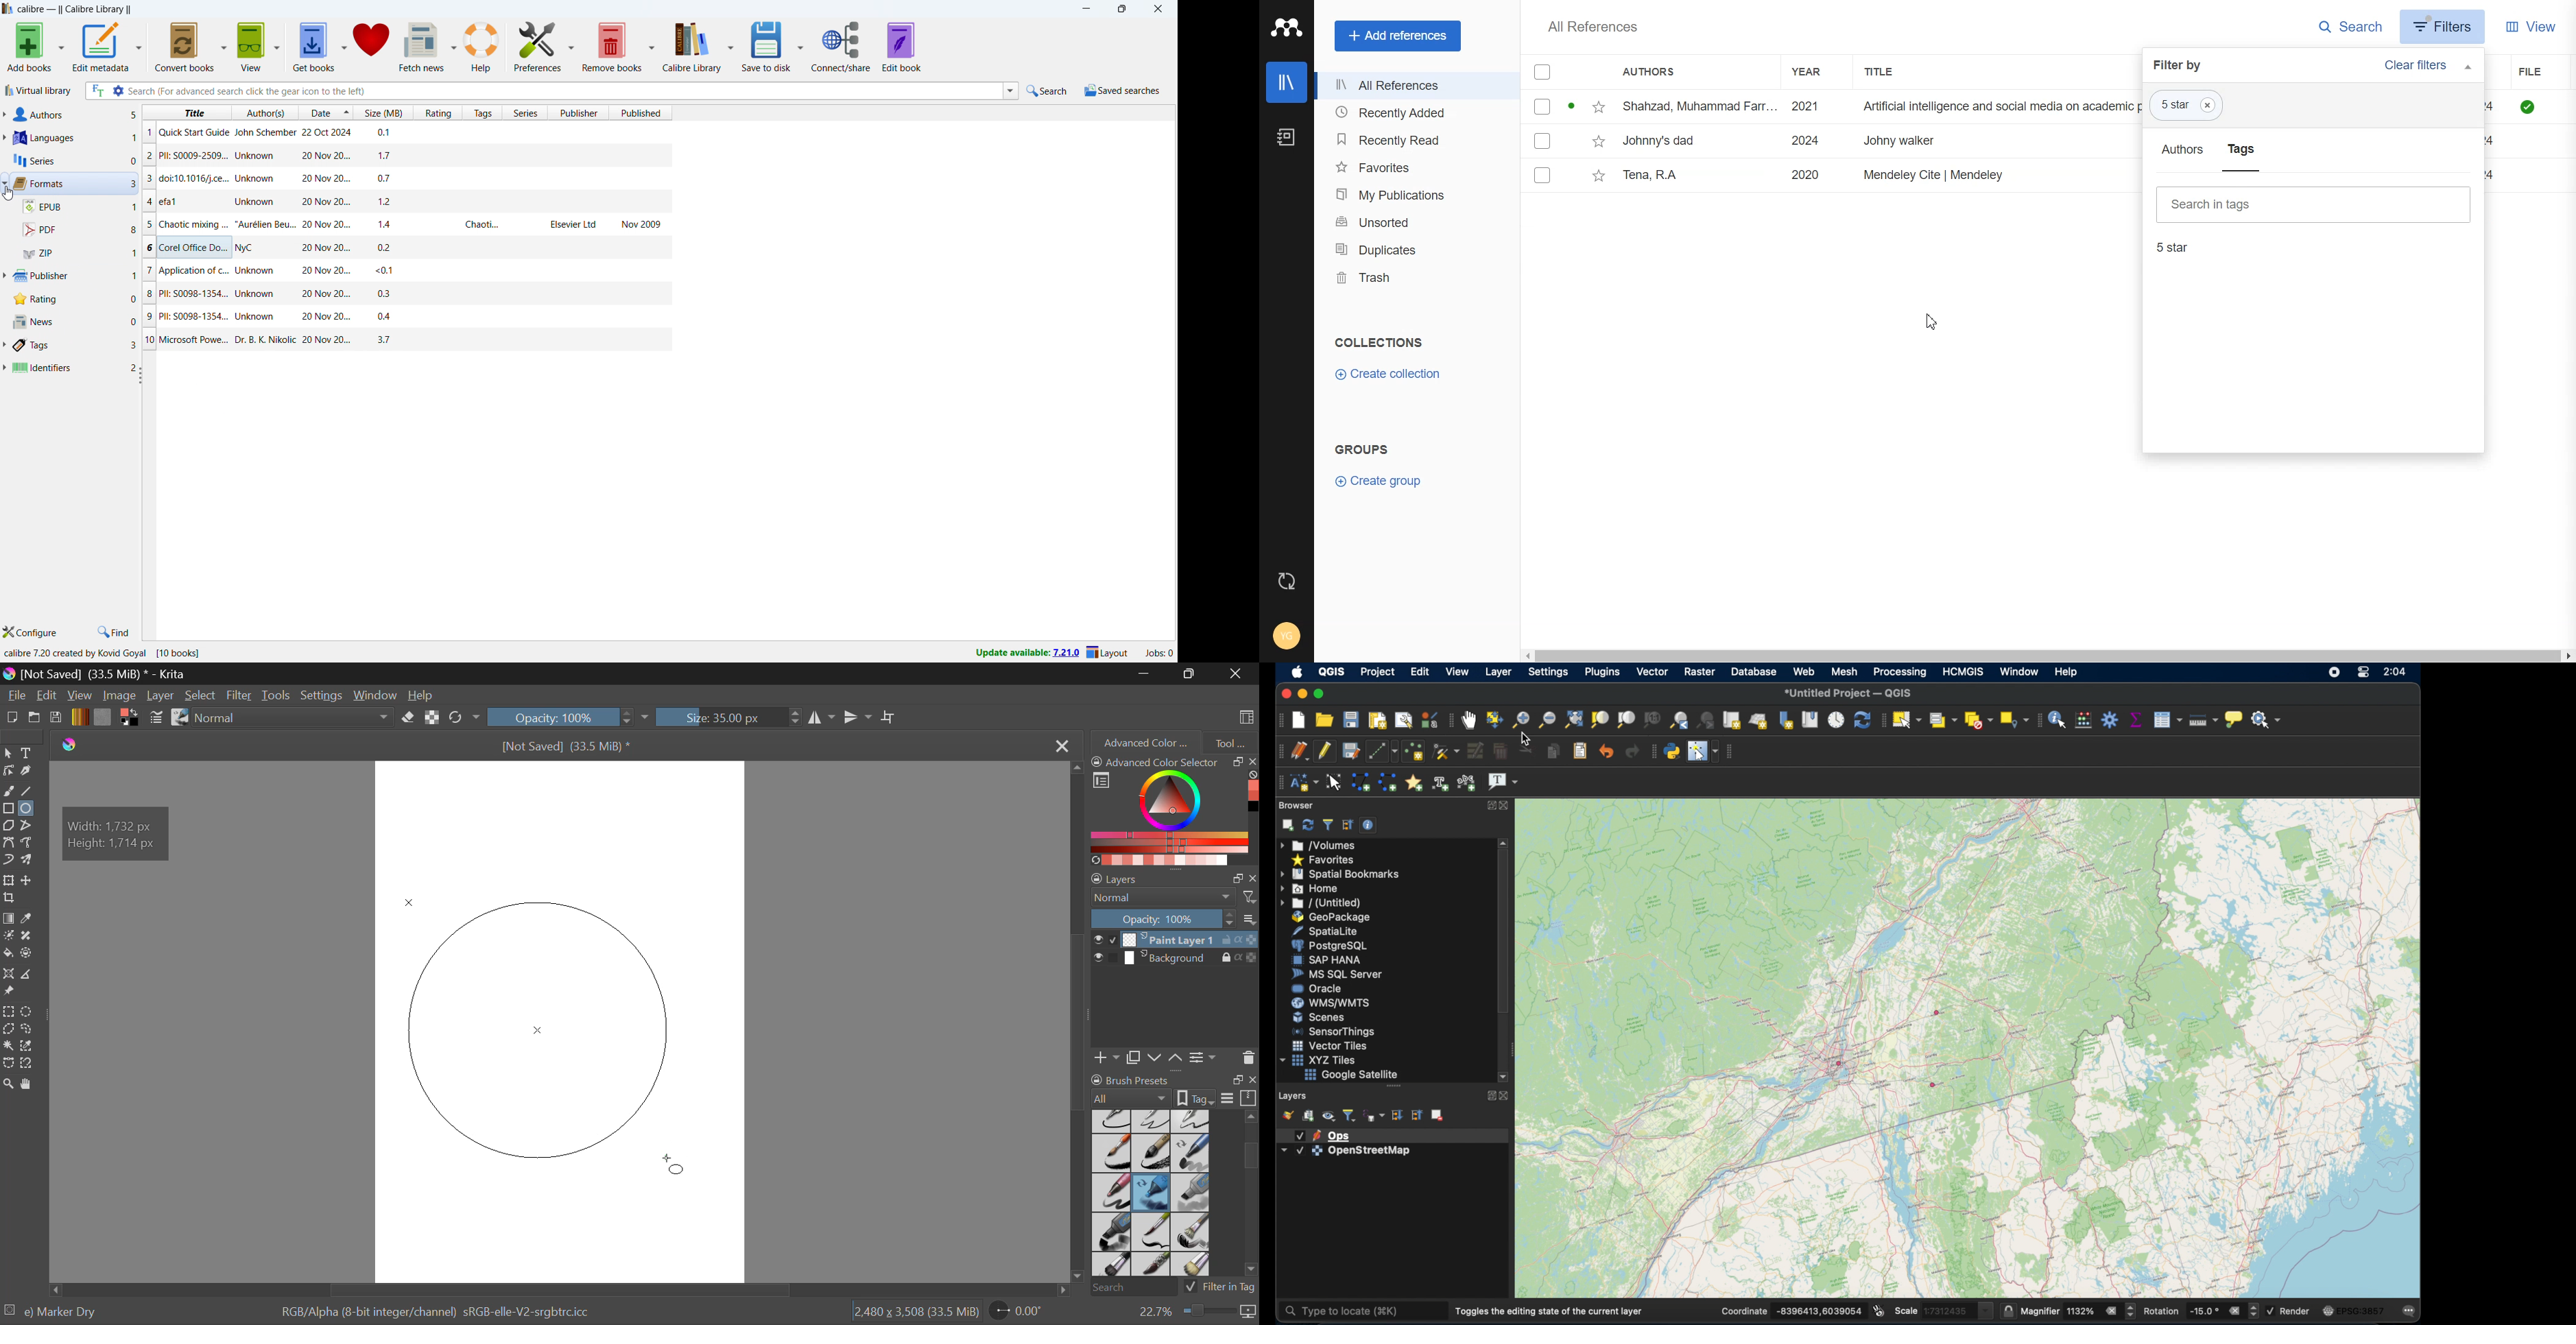 Image resolution: width=2576 pixels, height=1344 pixels. Describe the element at coordinates (2182, 148) in the screenshot. I see `Authors` at that location.